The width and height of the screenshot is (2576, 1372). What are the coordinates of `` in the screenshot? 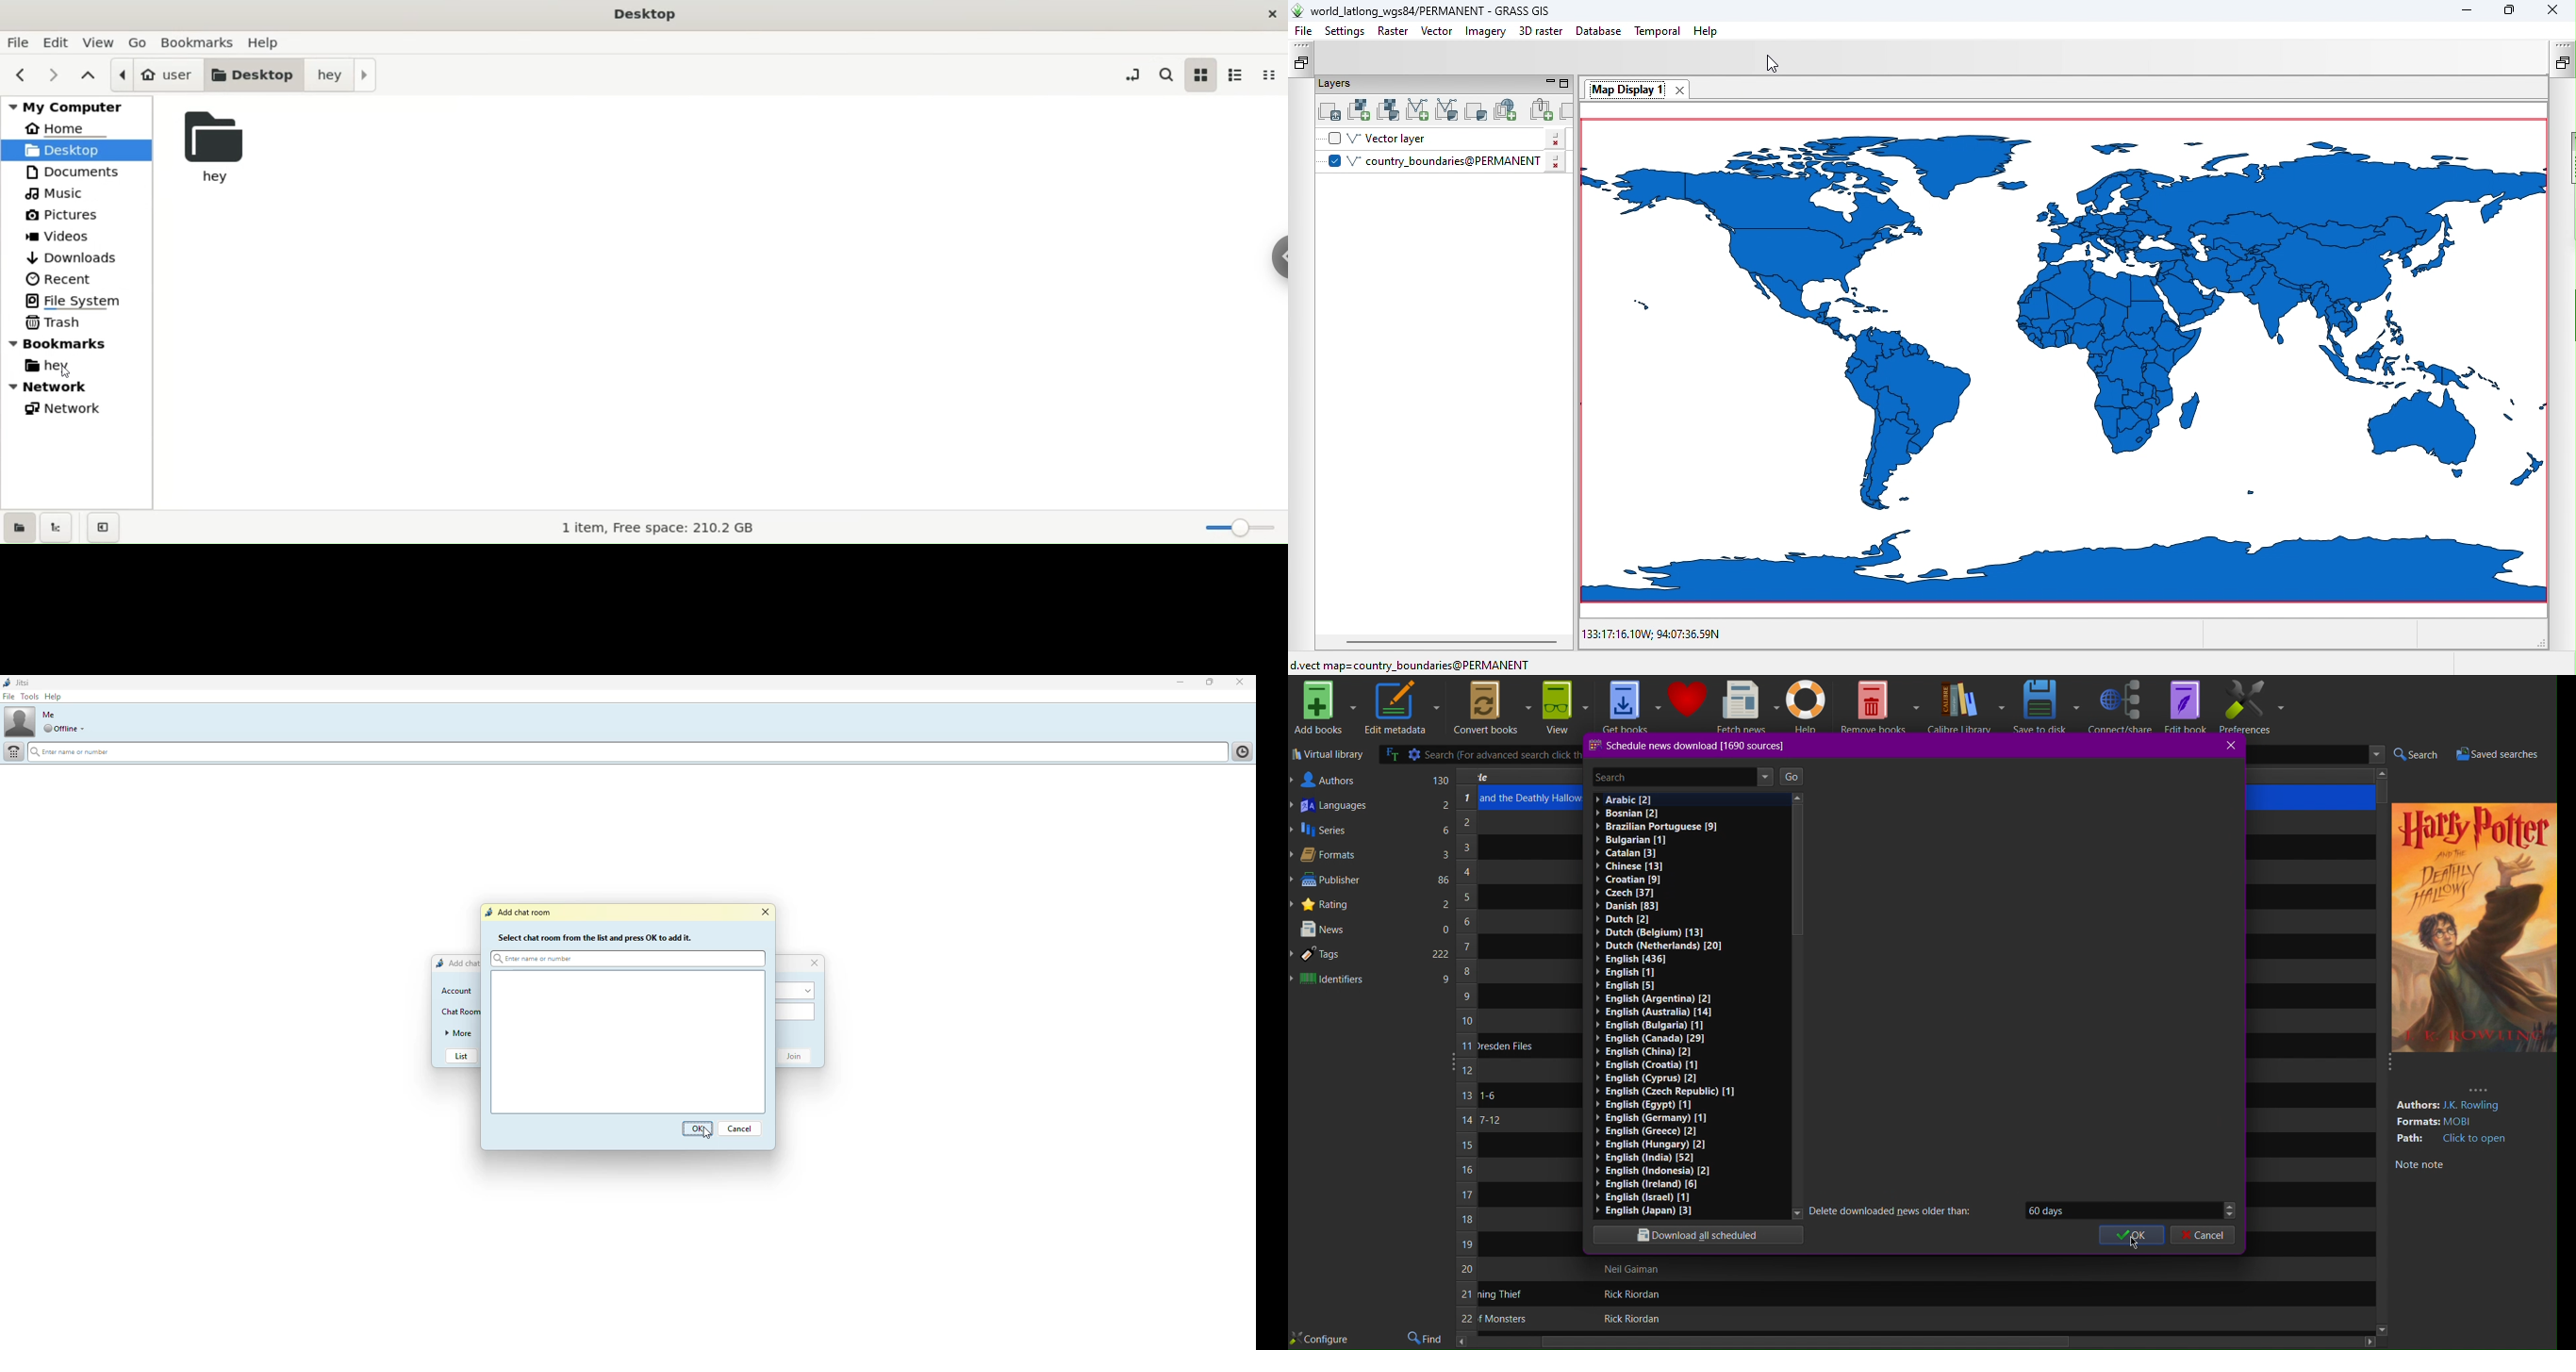 It's located at (1484, 776).